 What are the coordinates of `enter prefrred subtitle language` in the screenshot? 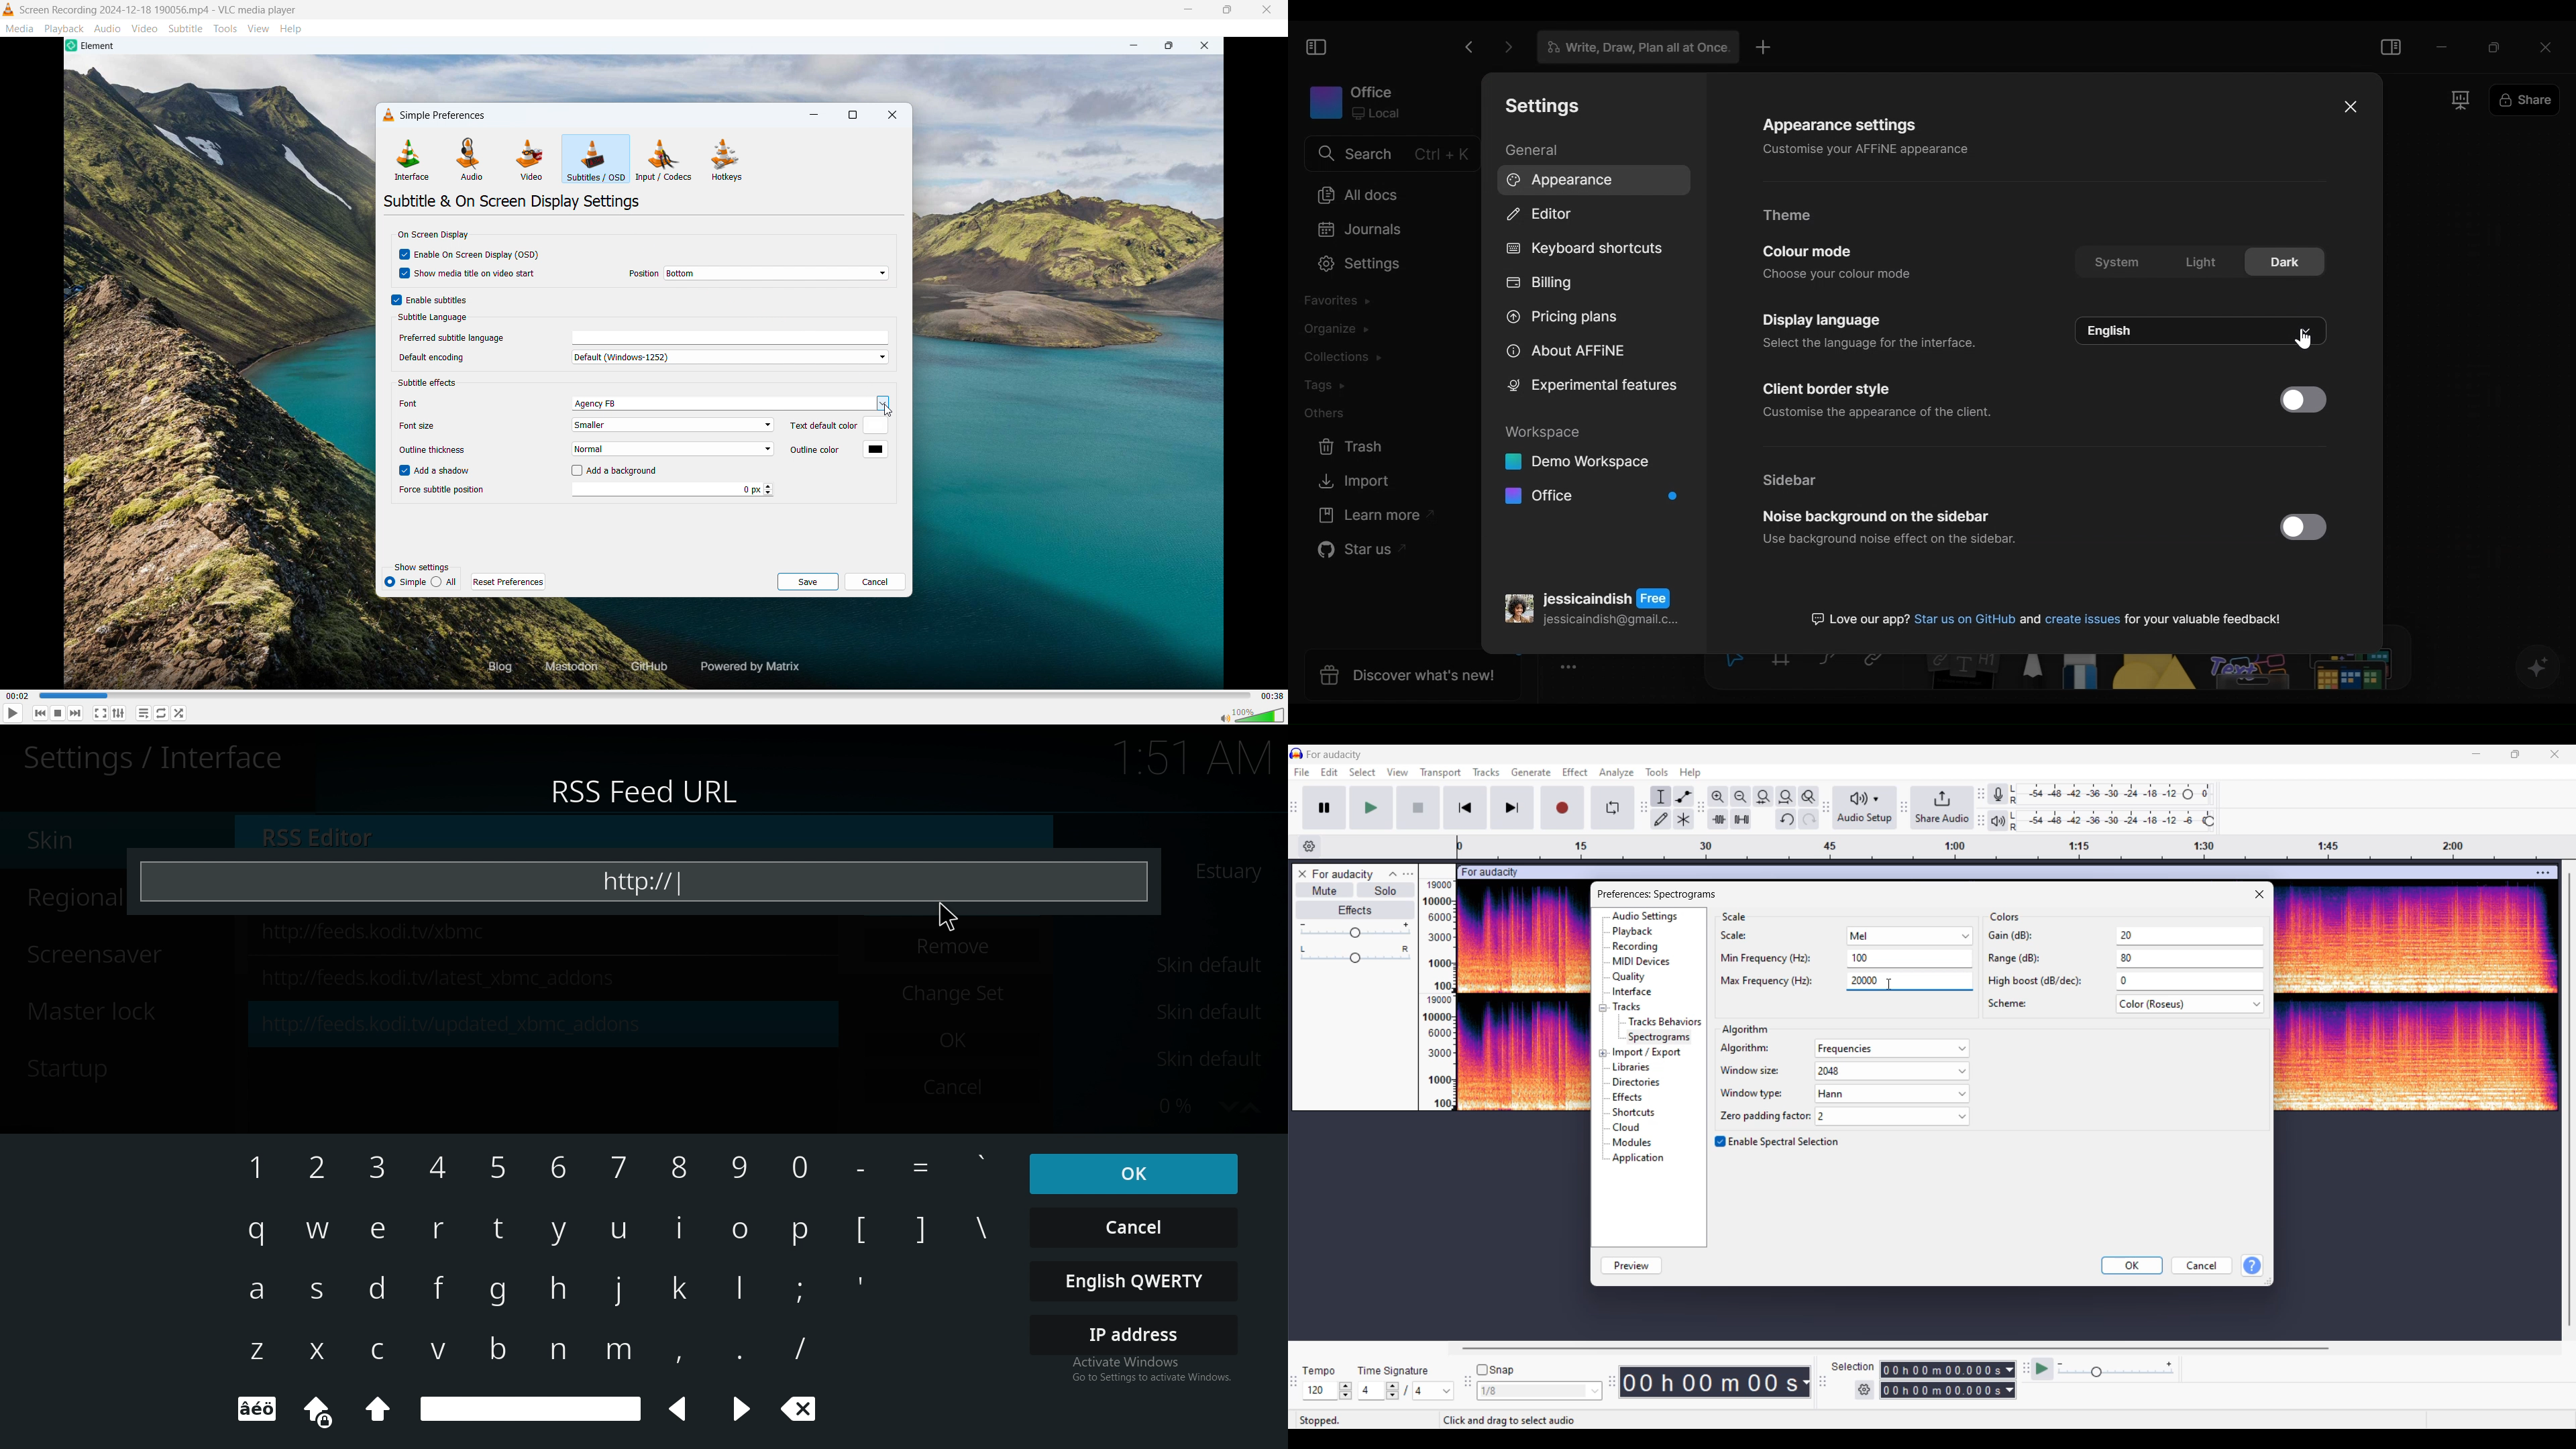 It's located at (731, 338).